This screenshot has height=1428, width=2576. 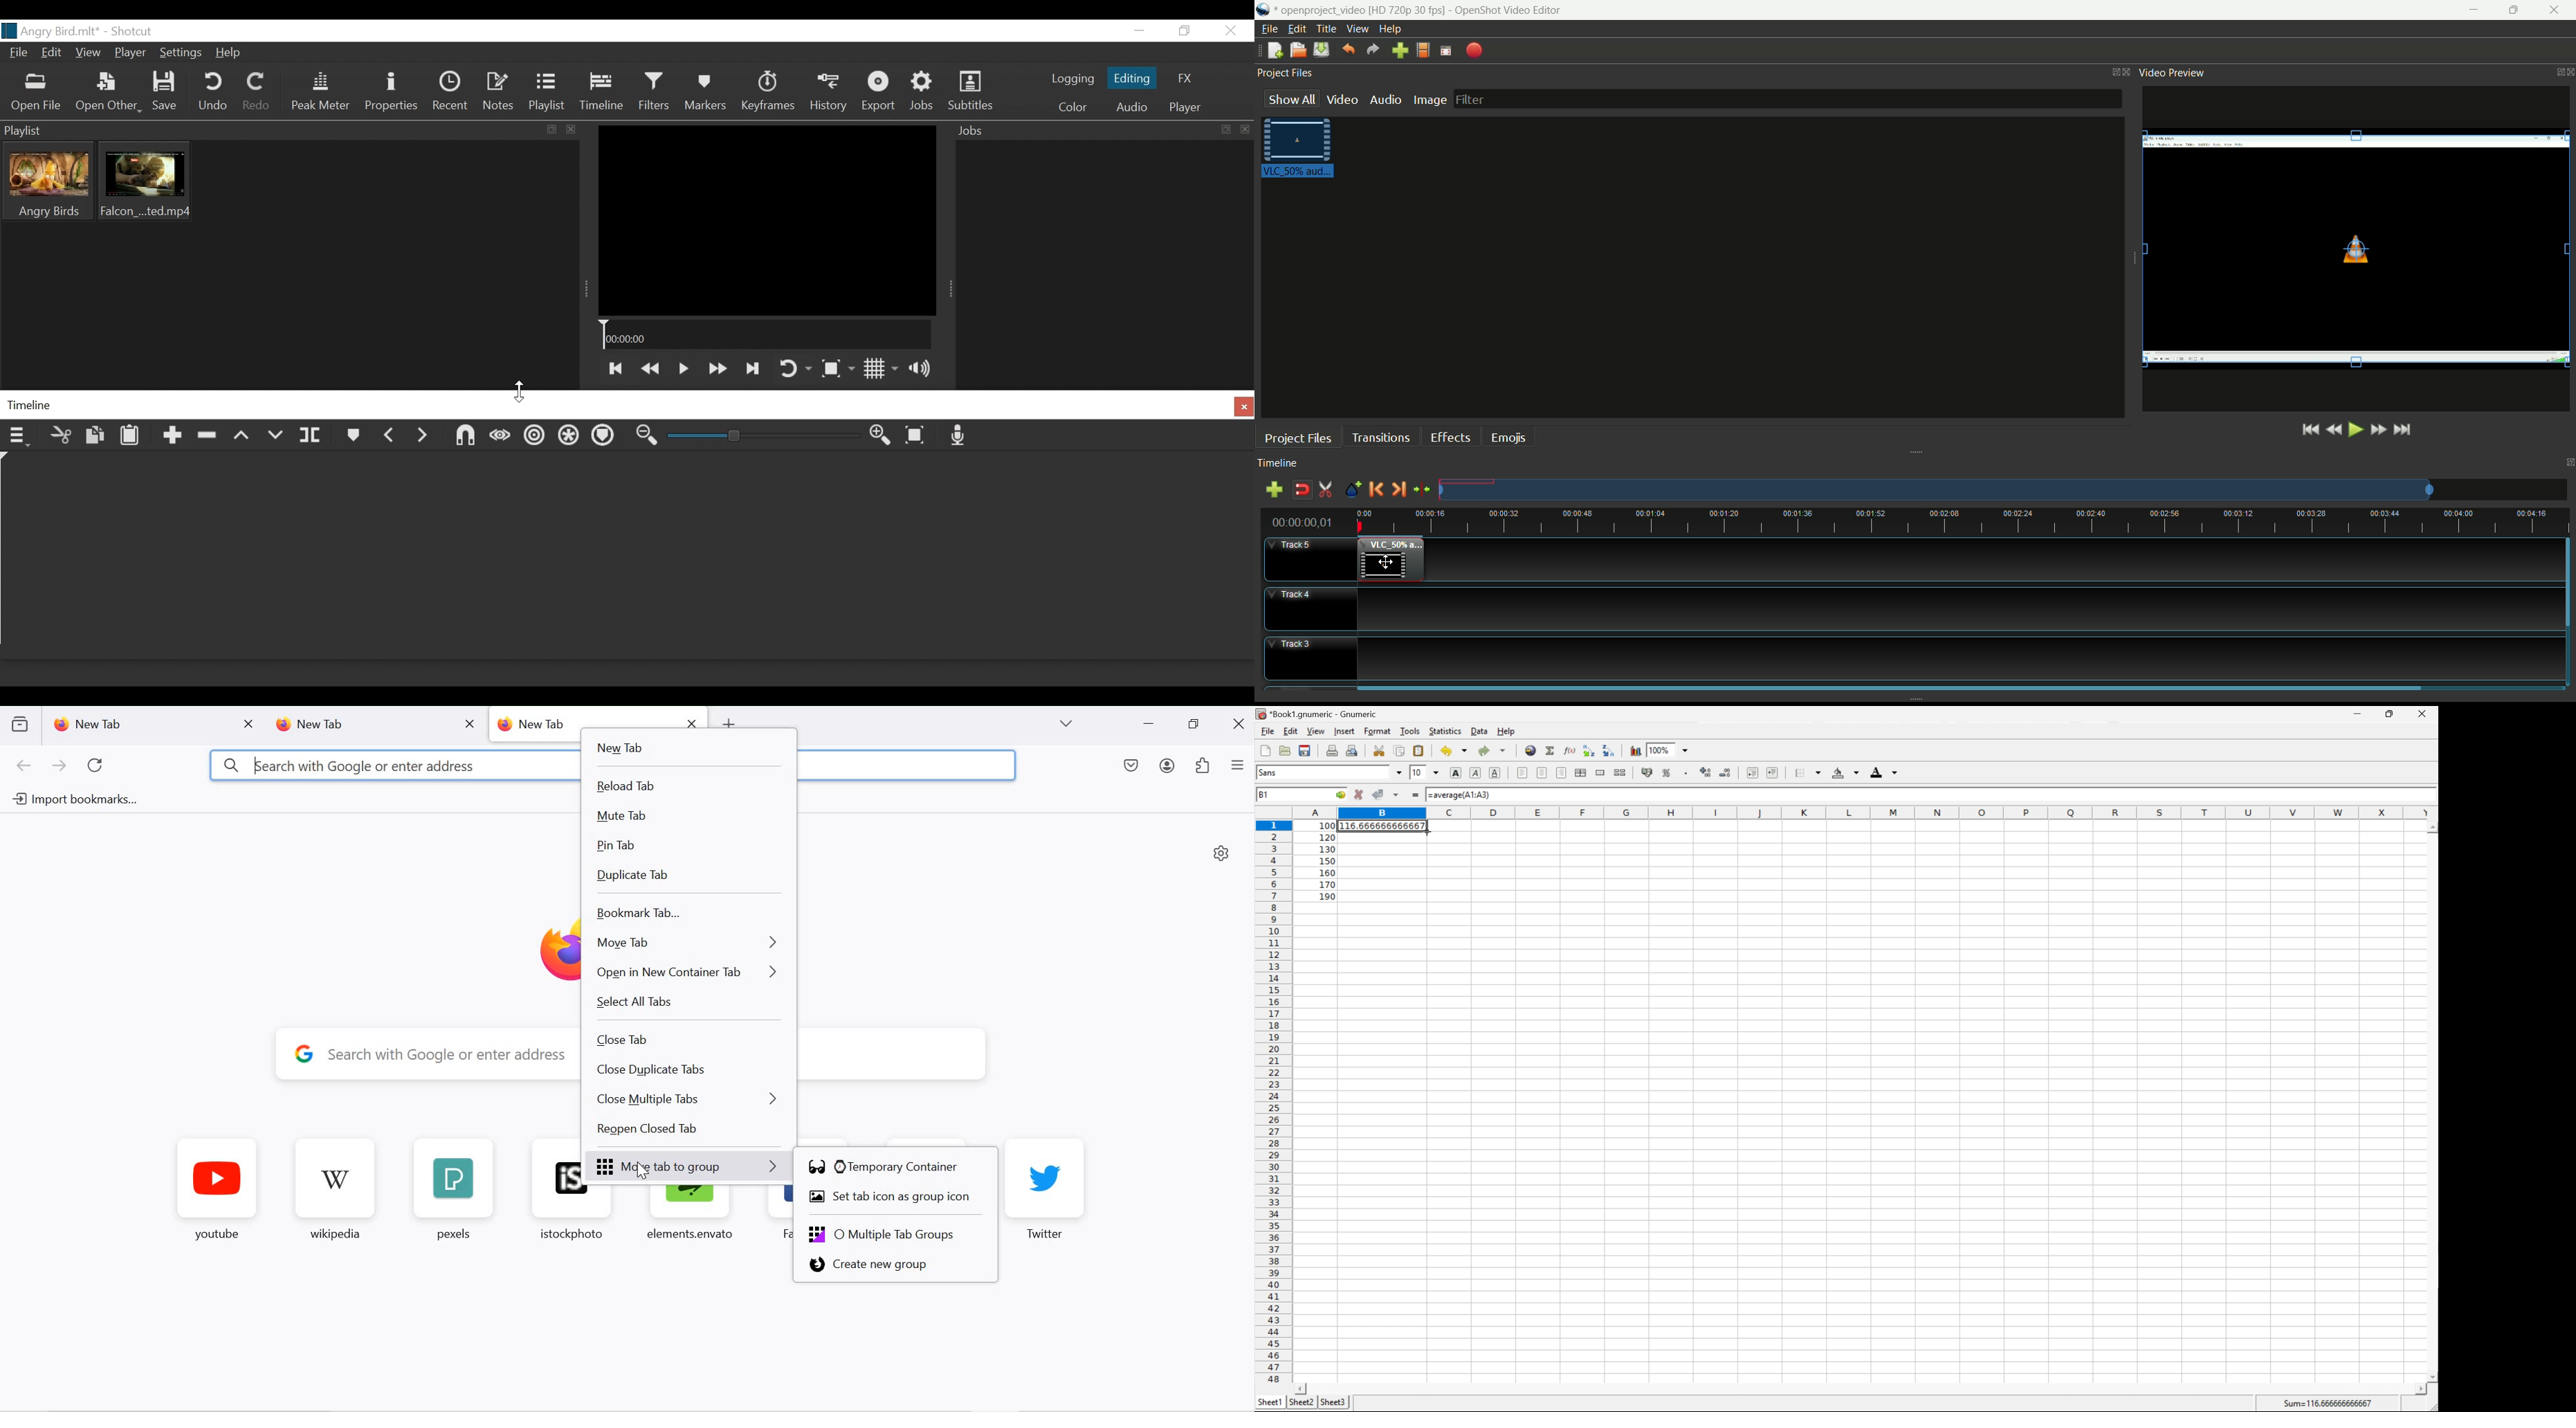 What do you see at coordinates (1412, 731) in the screenshot?
I see `Tools` at bounding box center [1412, 731].